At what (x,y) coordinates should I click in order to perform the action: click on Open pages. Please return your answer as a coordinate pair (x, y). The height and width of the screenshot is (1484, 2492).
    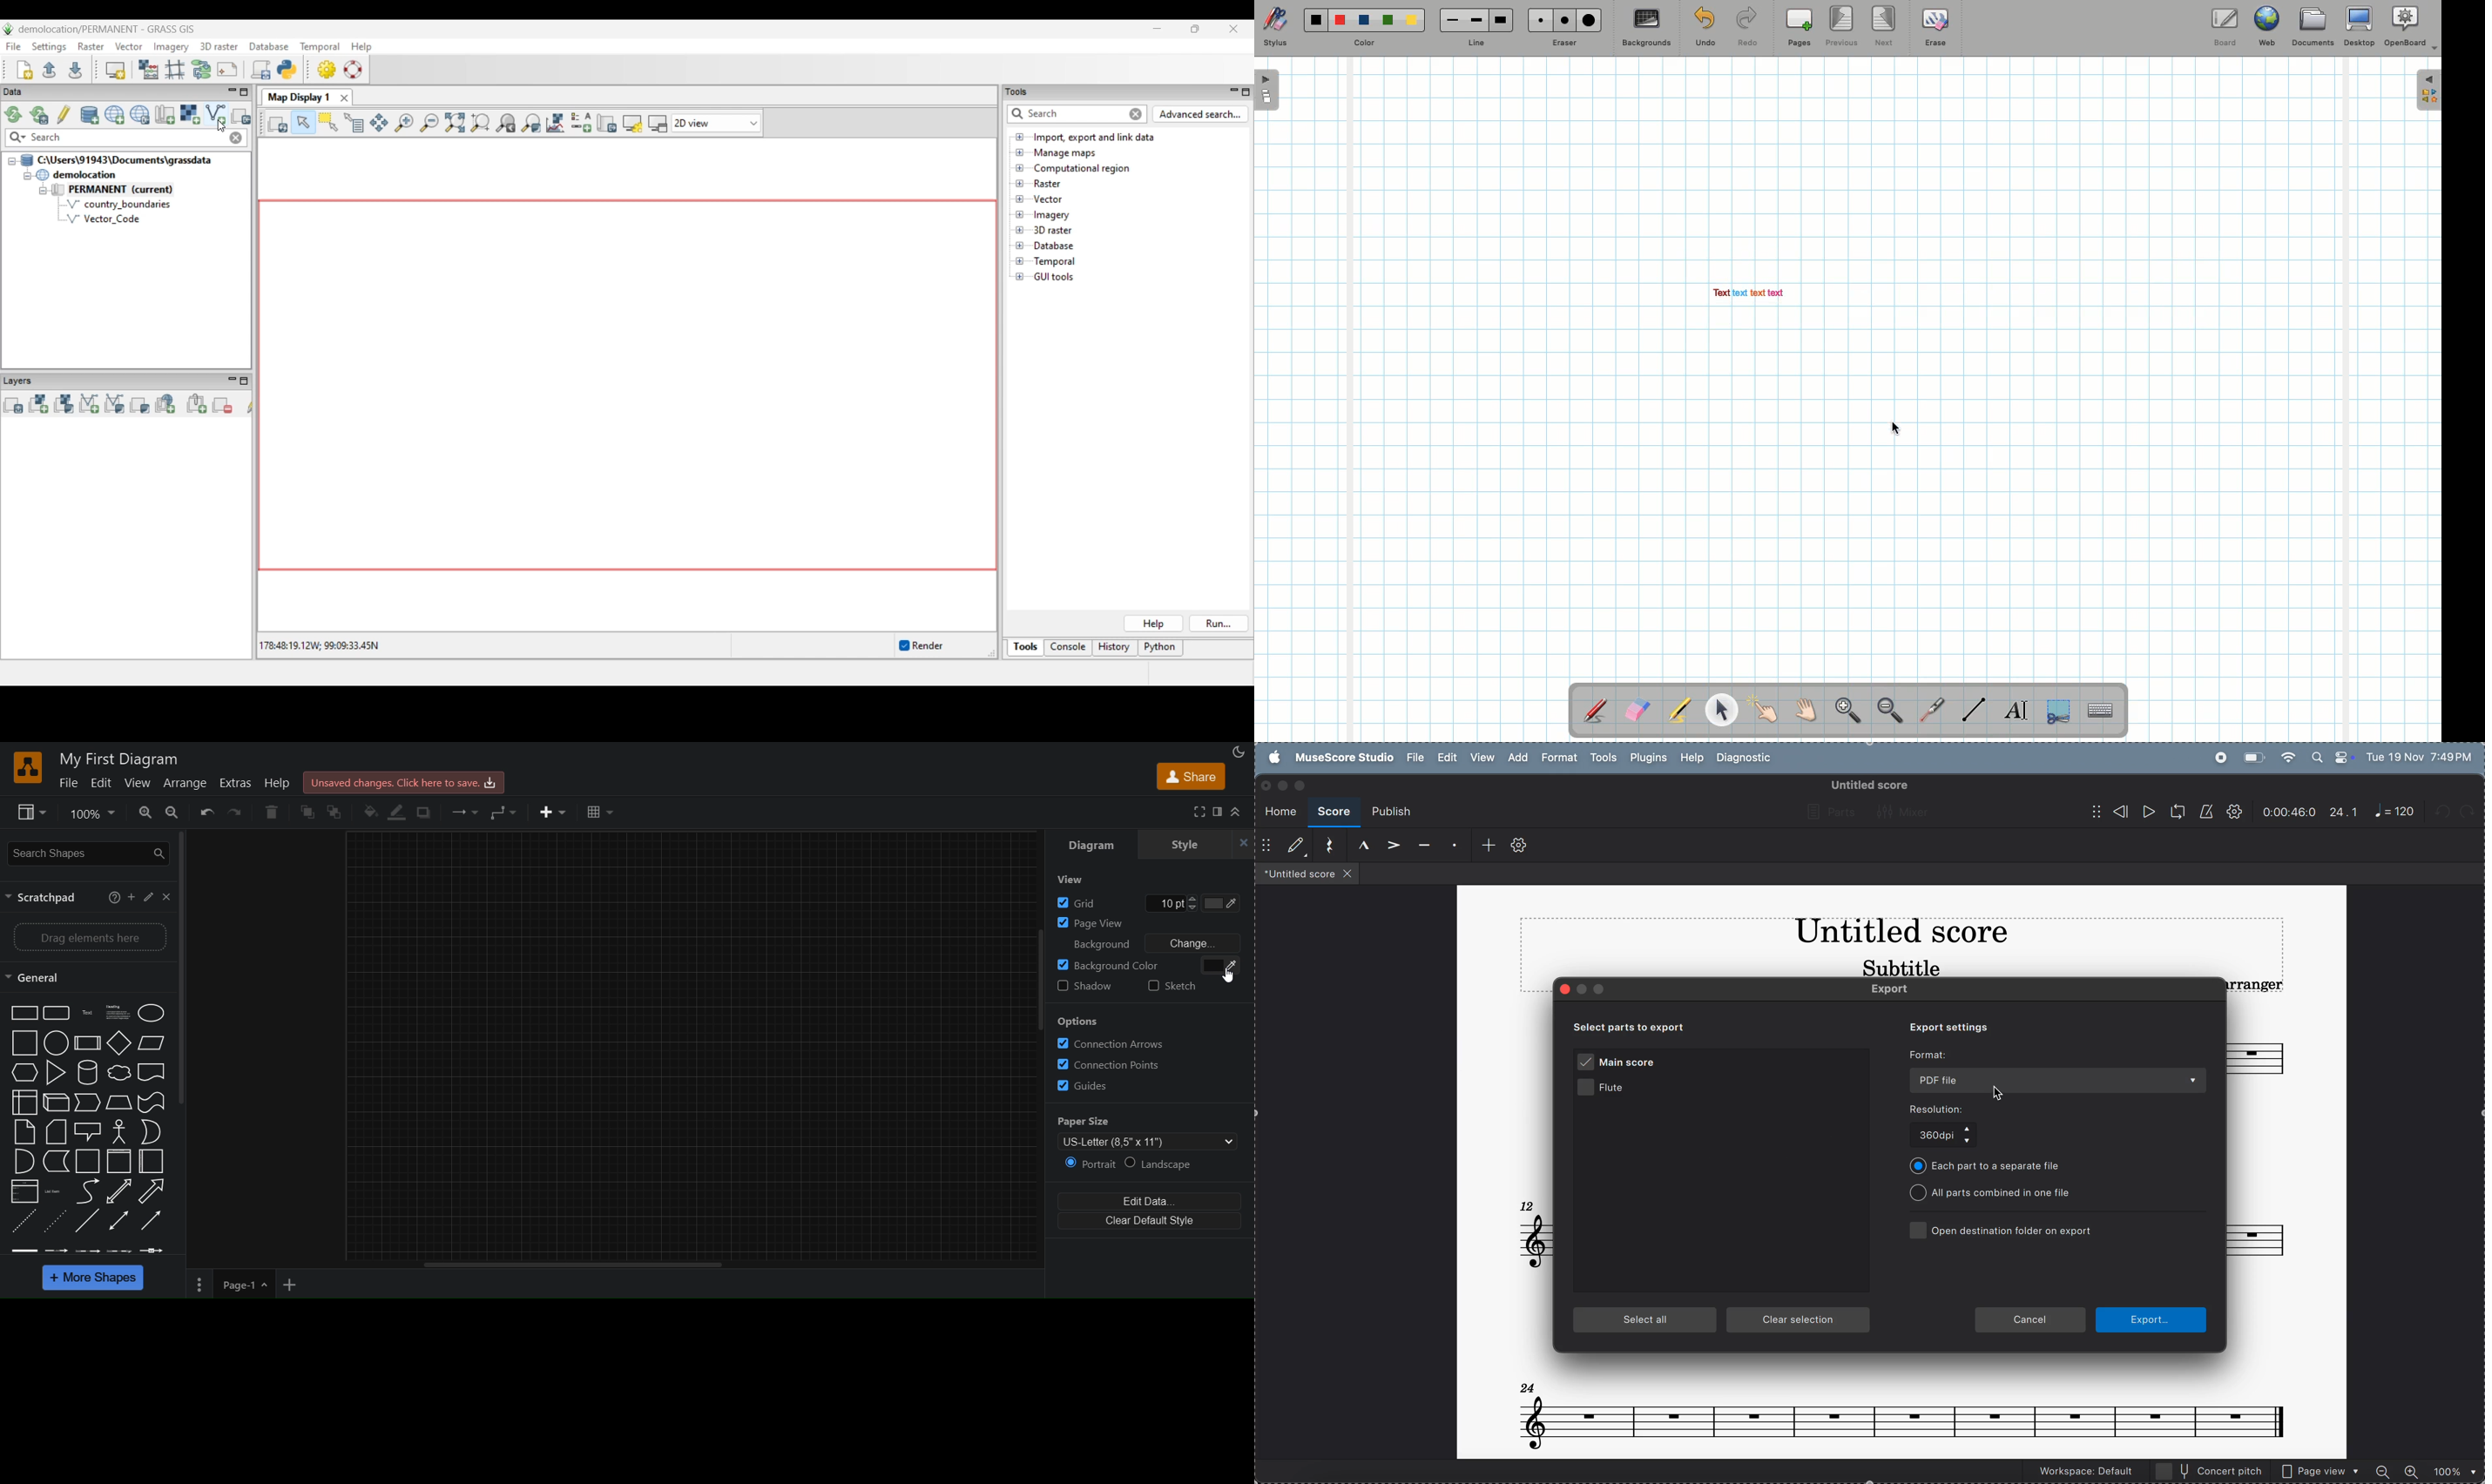
    Looking at the image, I should click on (1268, 89).